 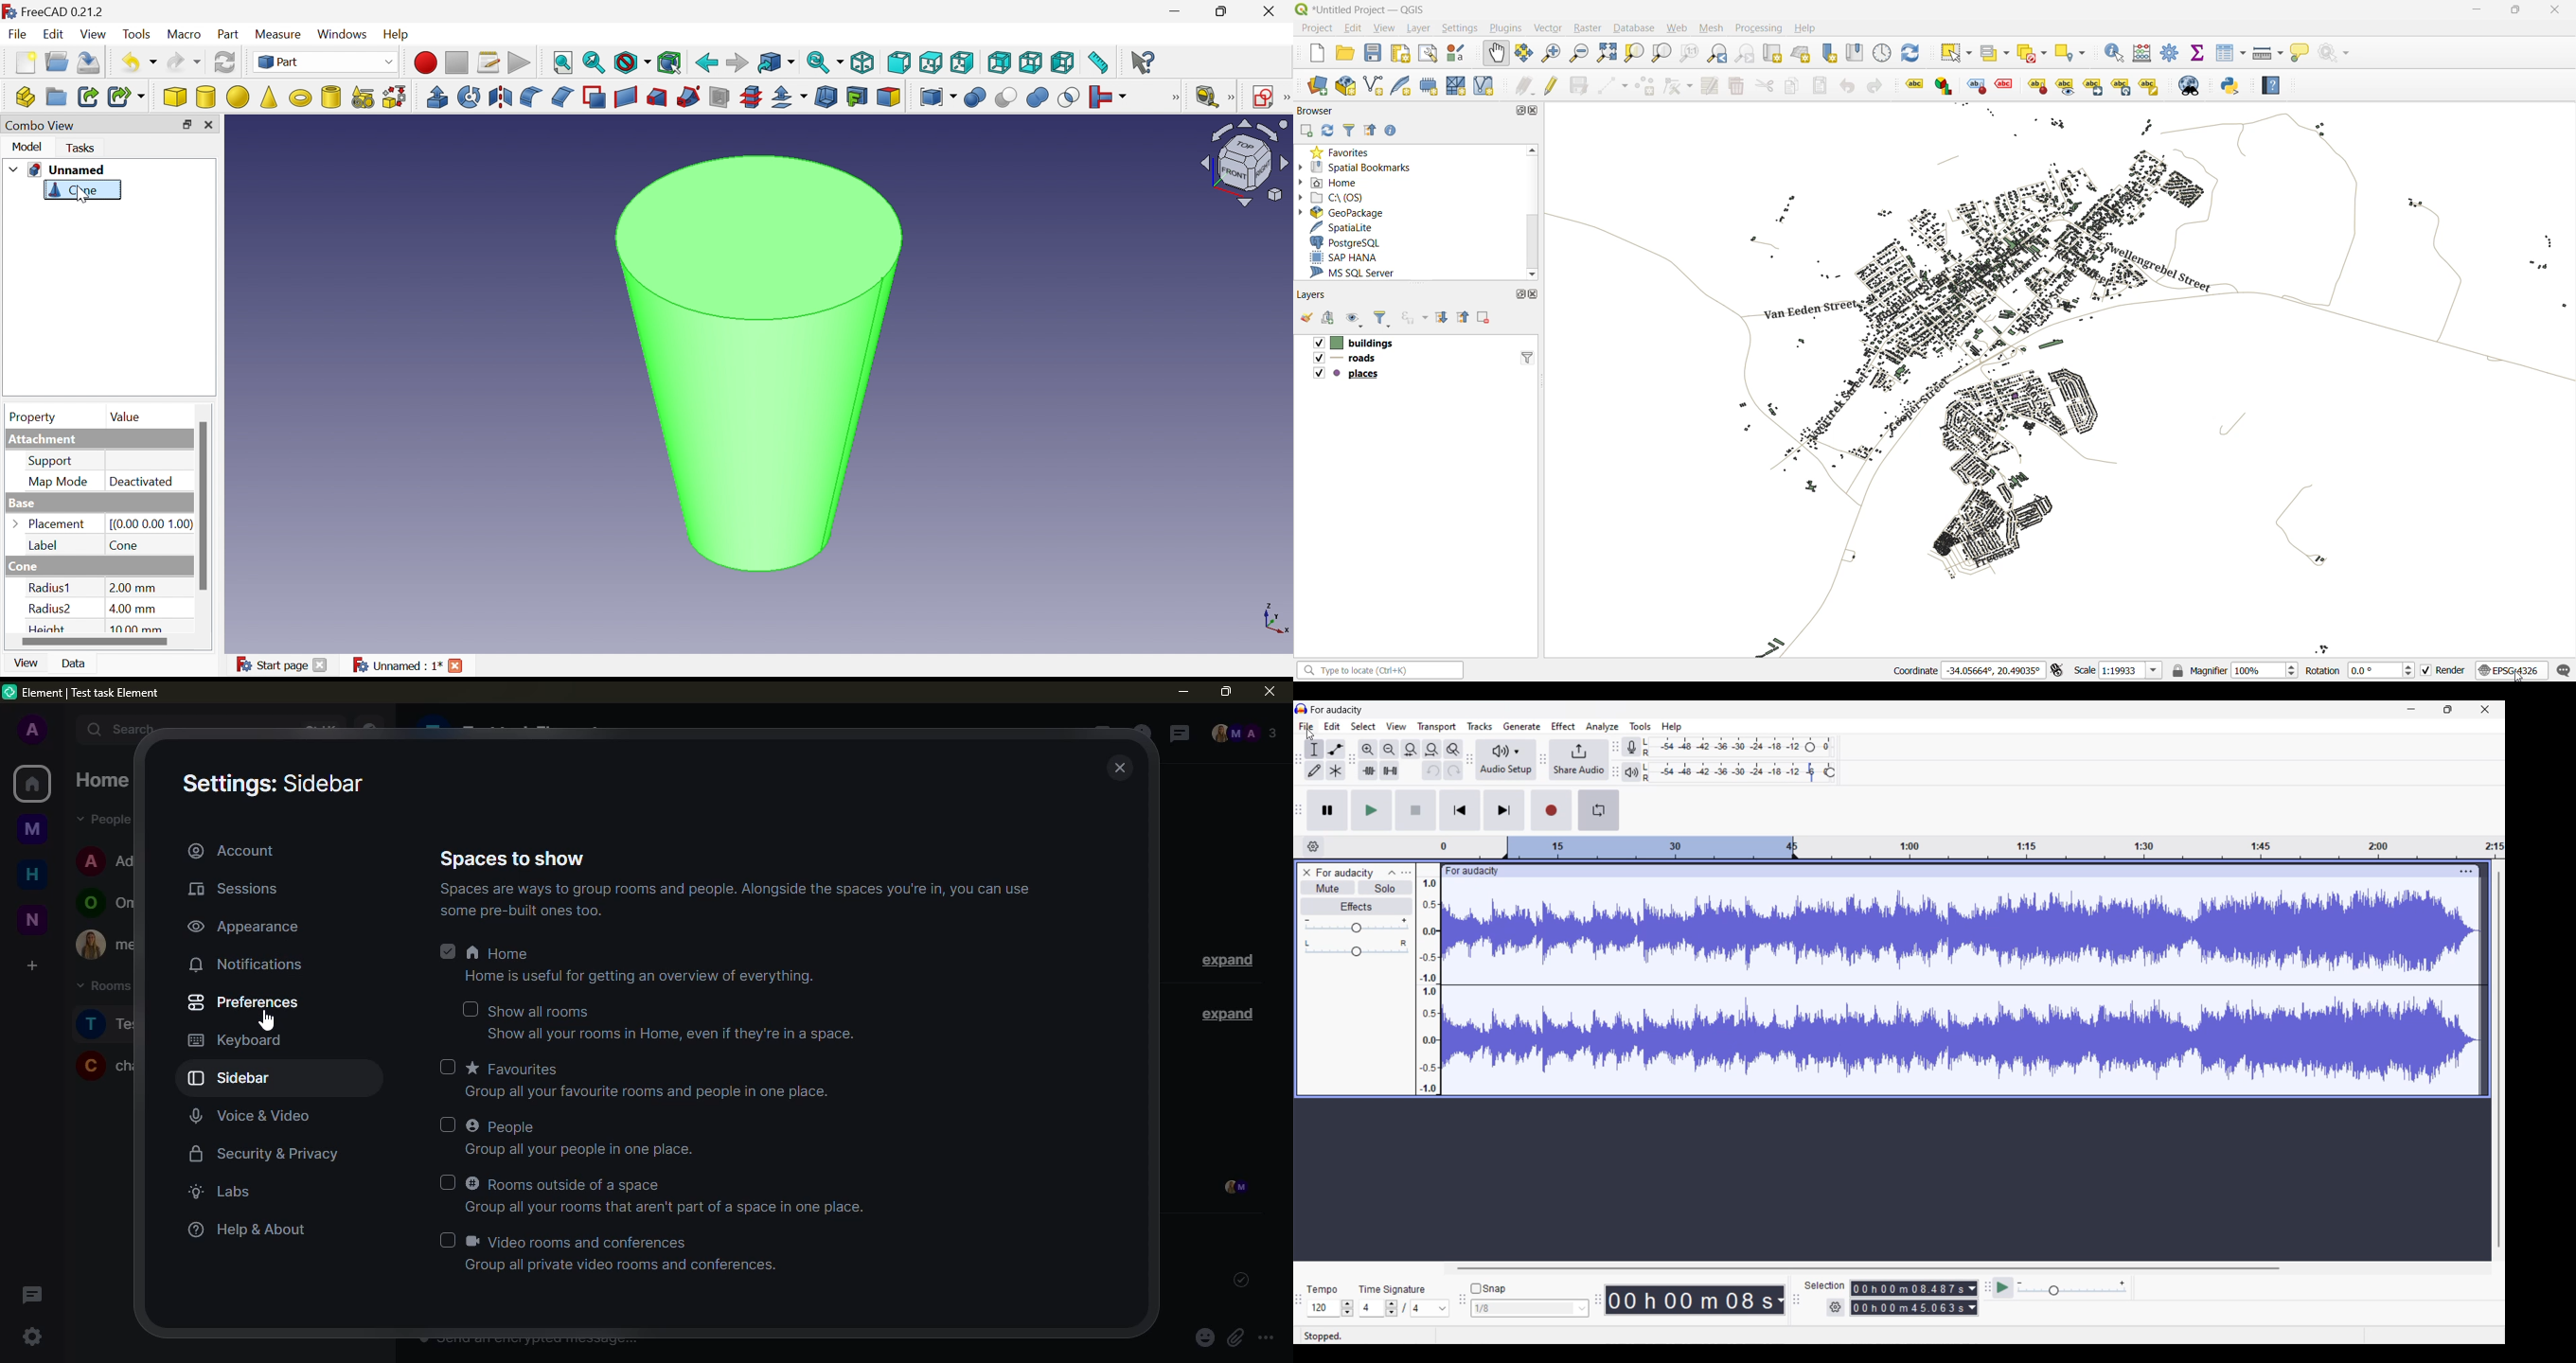 I want to click on show all rooms, so click(x=541, y=1011).